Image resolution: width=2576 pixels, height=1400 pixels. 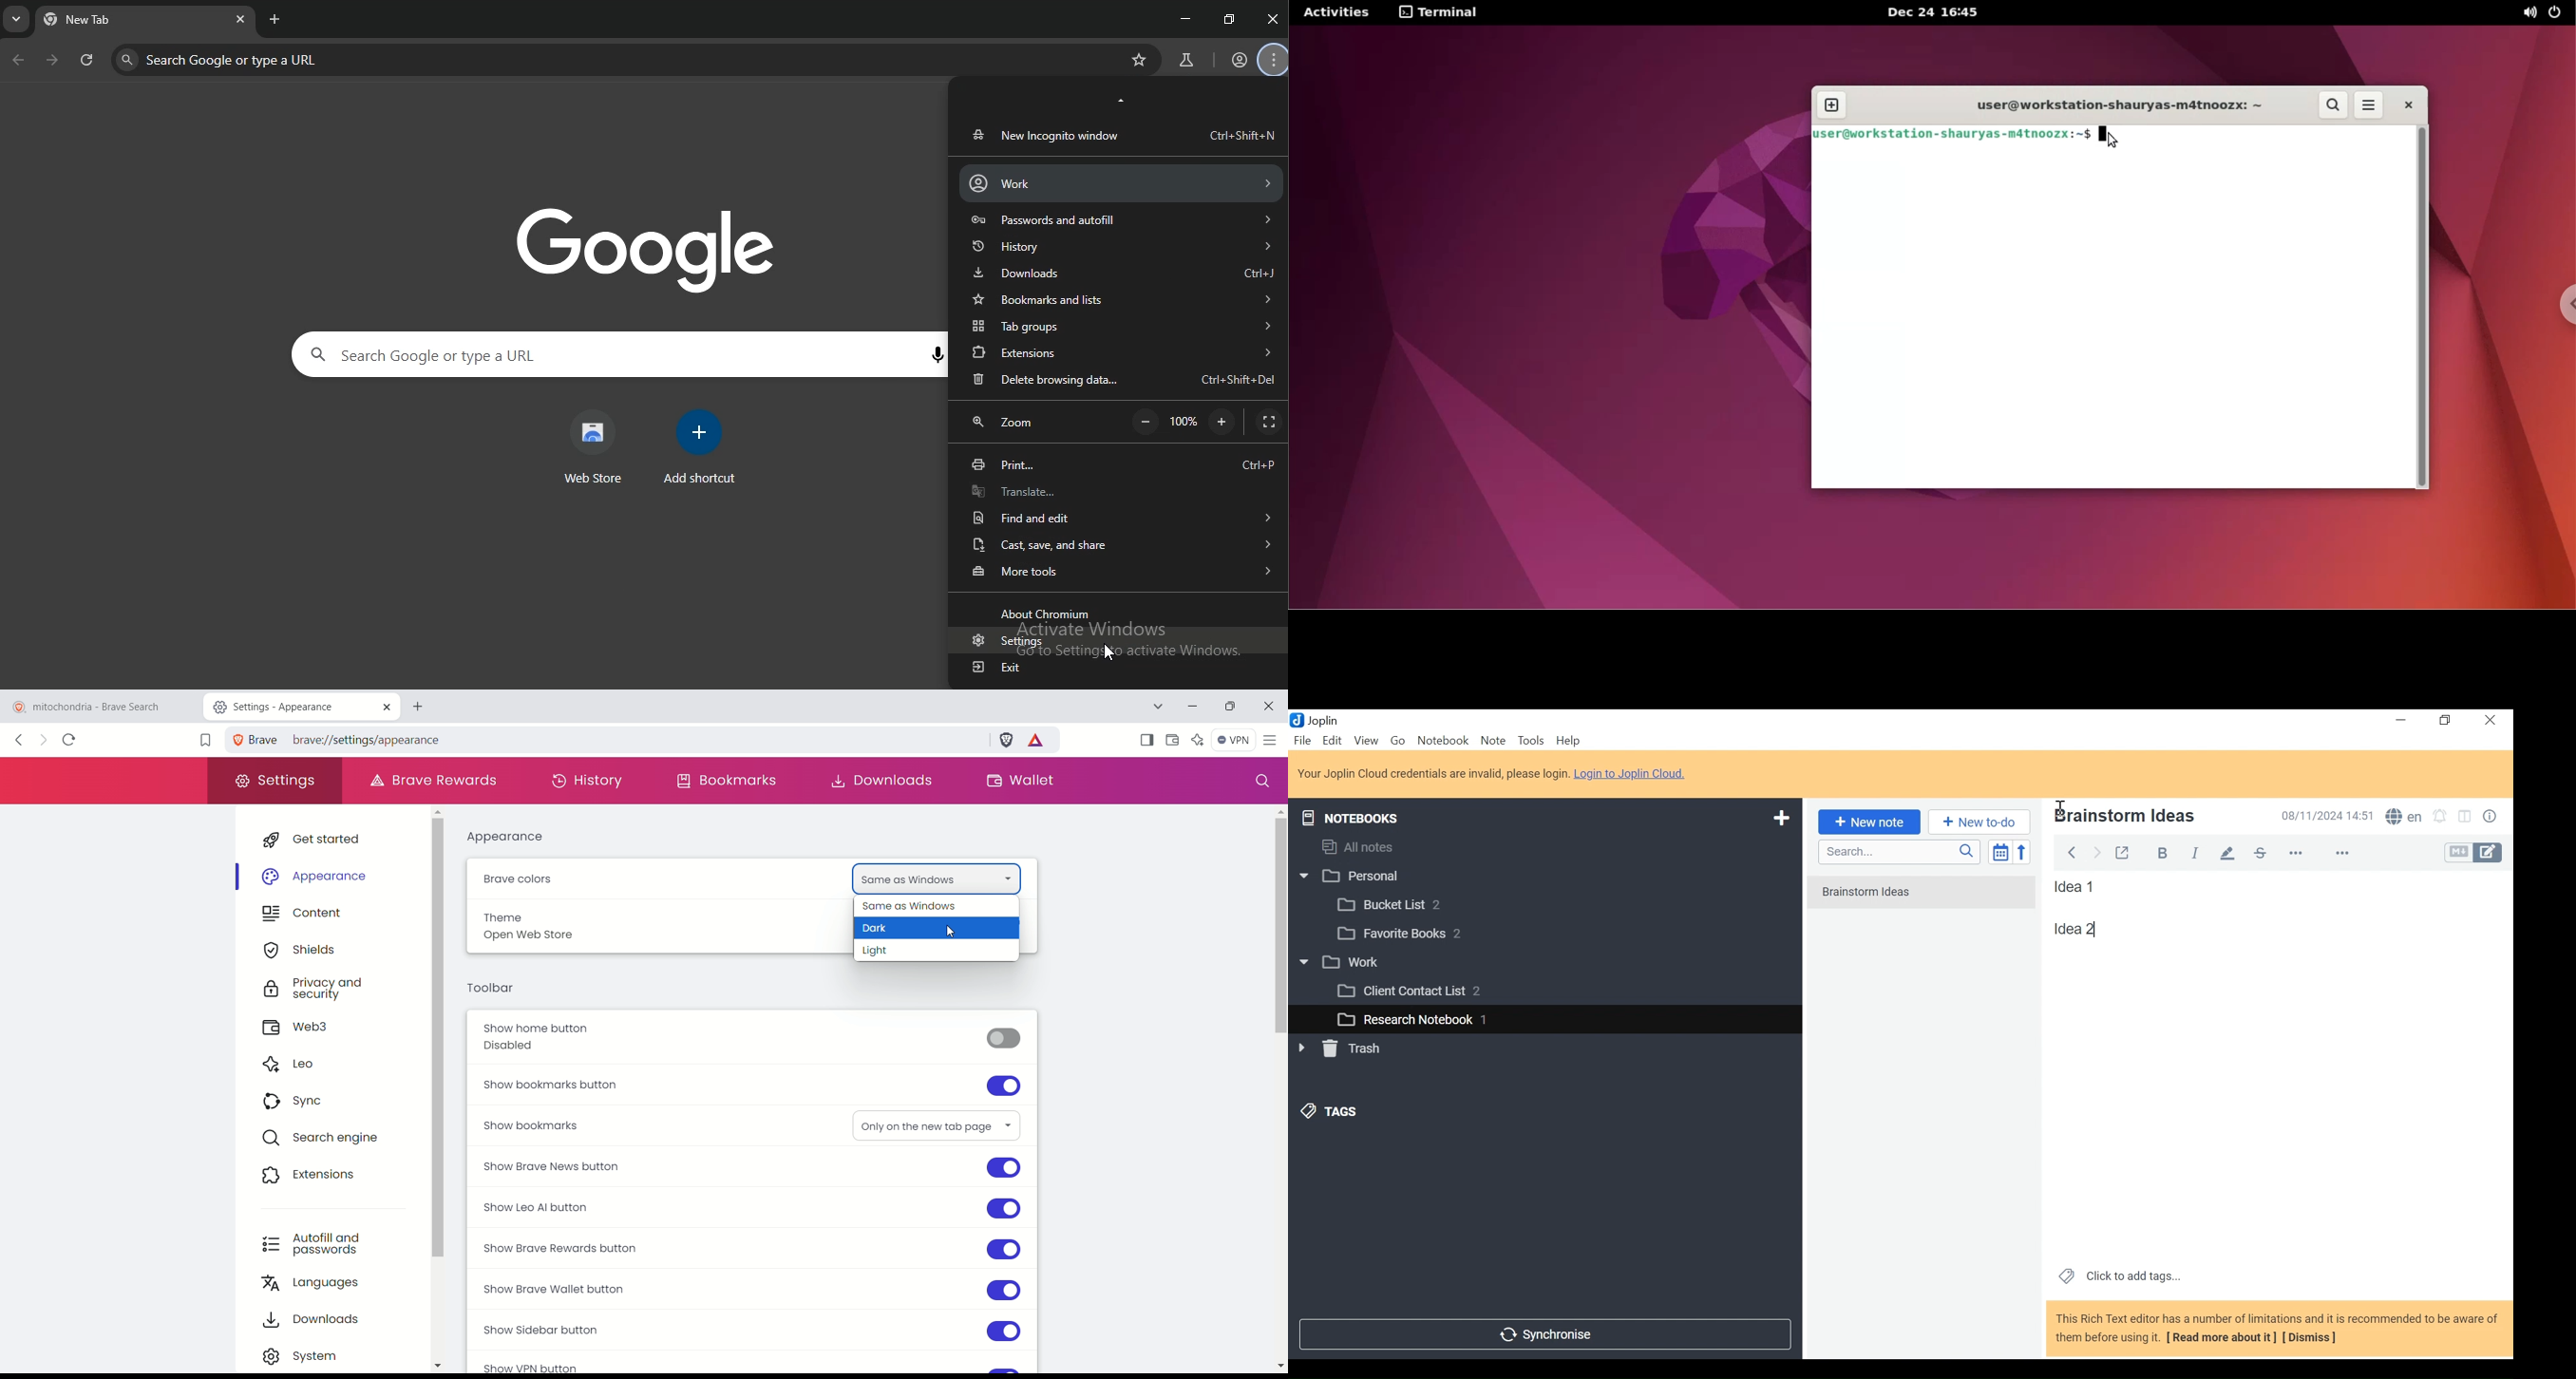 What do you see at coordinates (2025, 852) in the screenshot?
I see `Reverse Sort order` at bounding box center [2025, 852].